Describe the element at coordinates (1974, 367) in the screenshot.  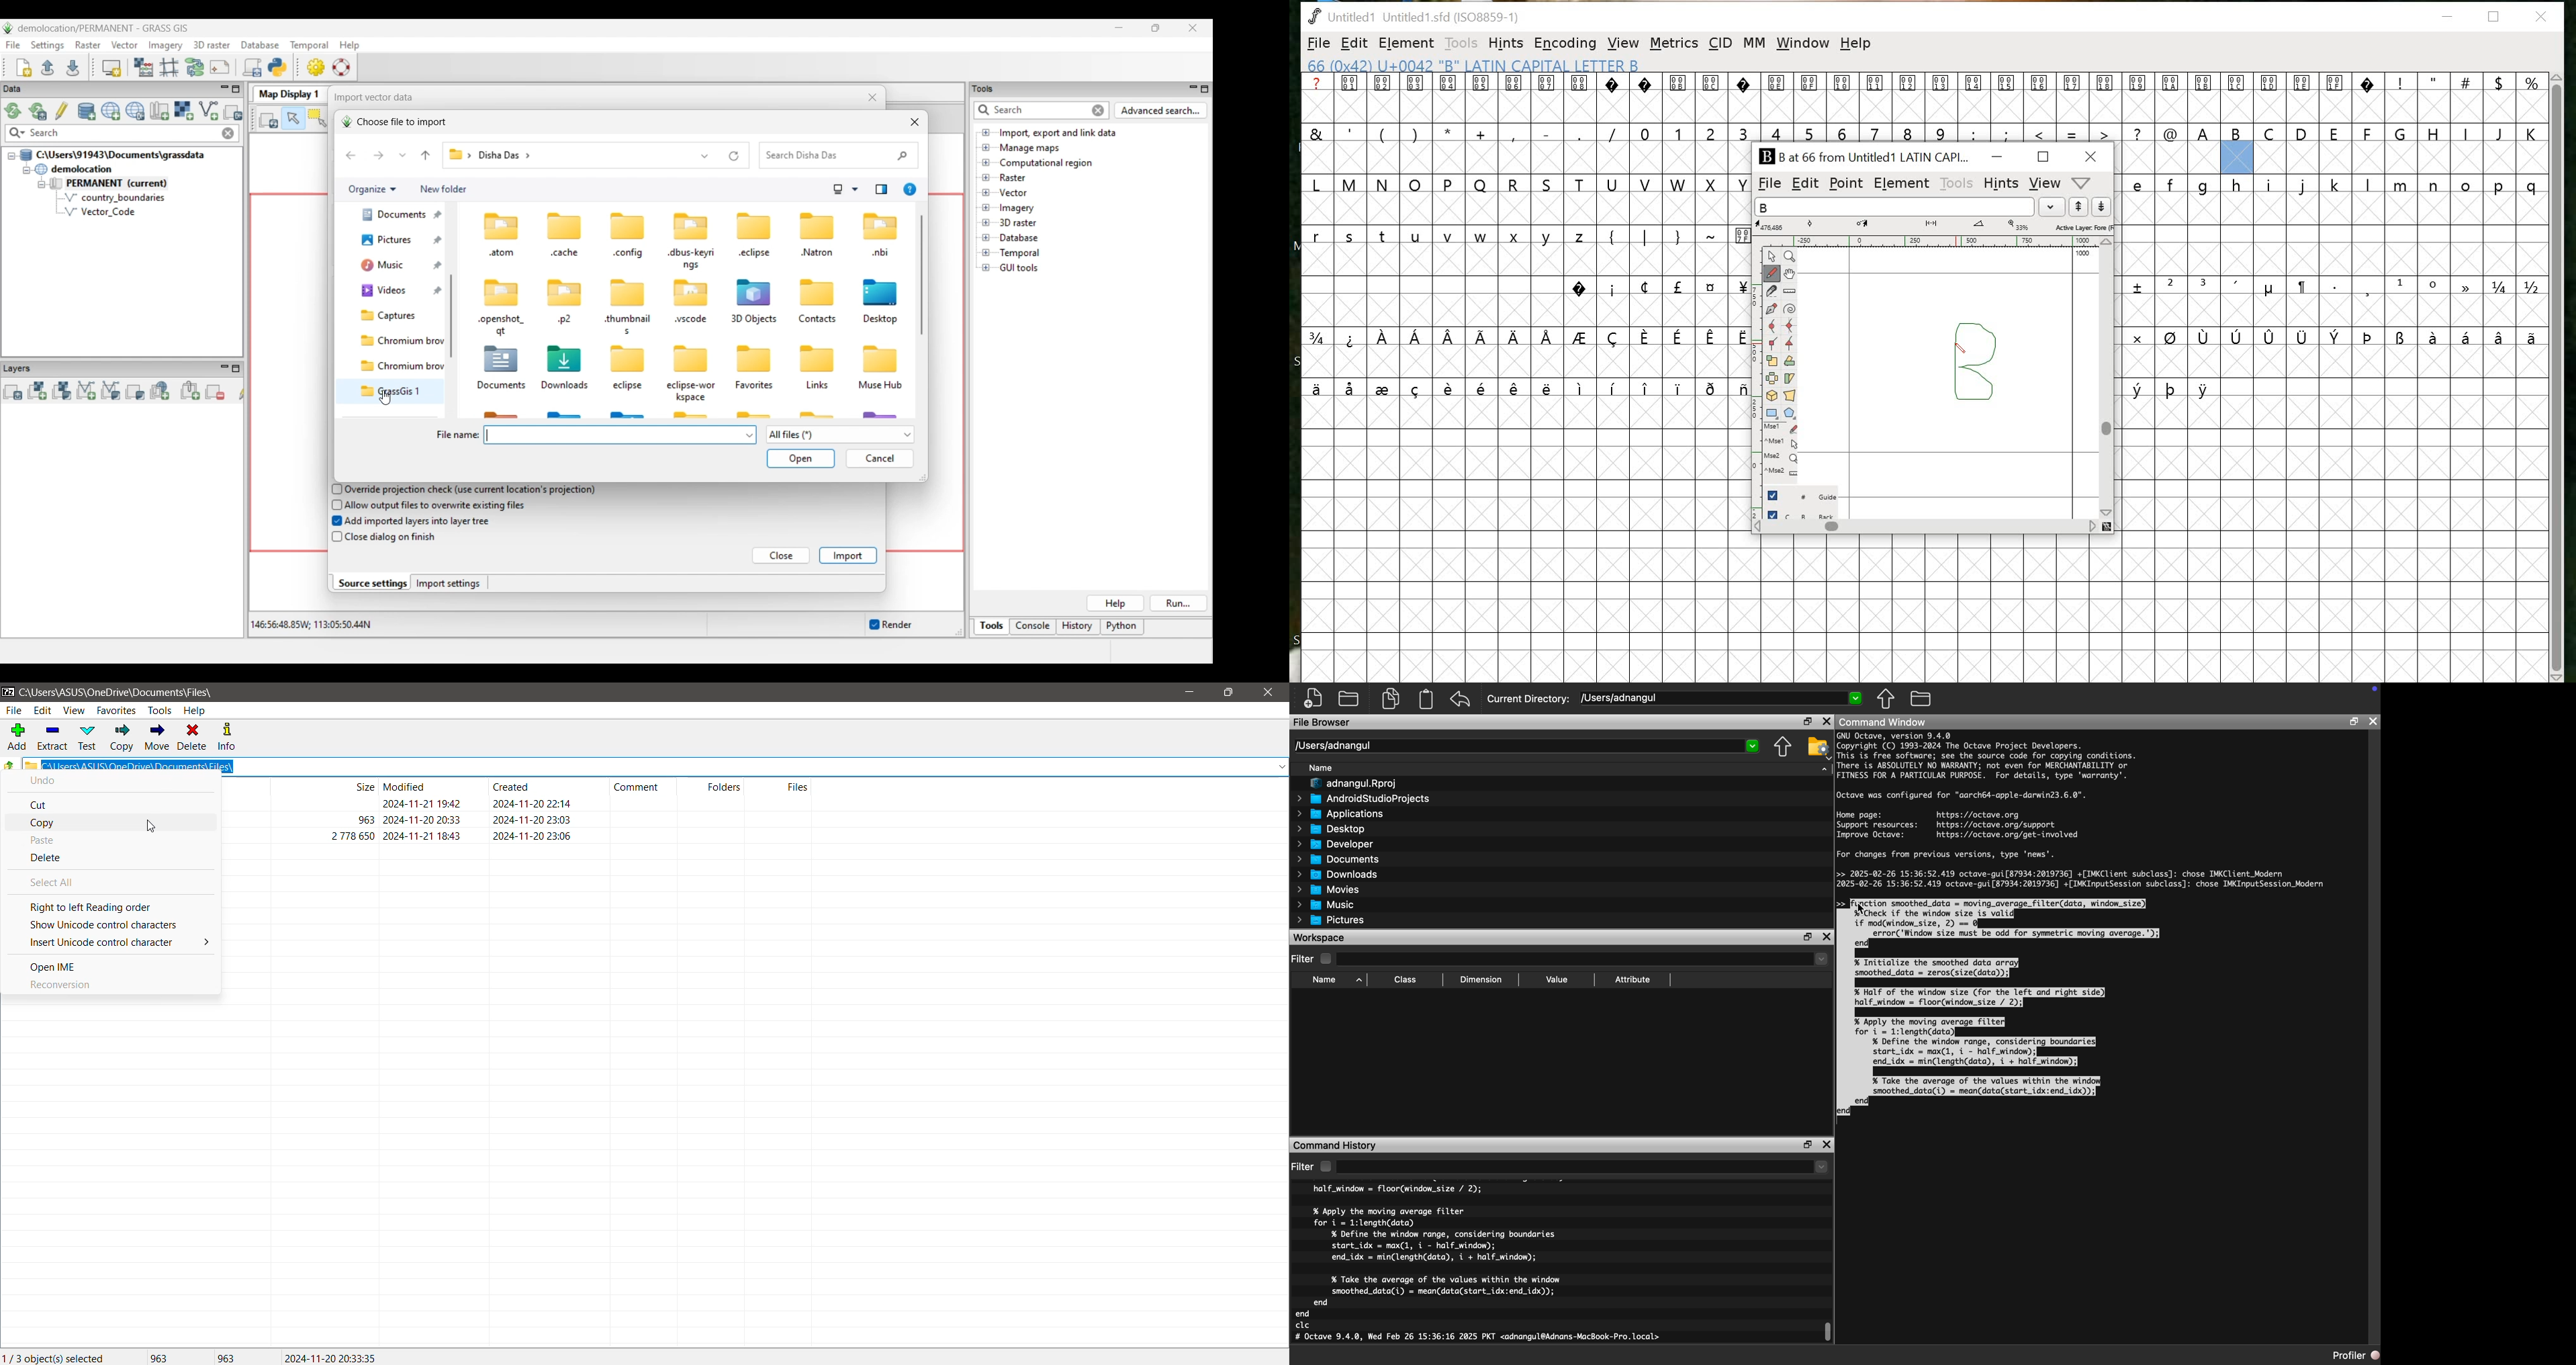
I see `design for the letter "B"` at that location.